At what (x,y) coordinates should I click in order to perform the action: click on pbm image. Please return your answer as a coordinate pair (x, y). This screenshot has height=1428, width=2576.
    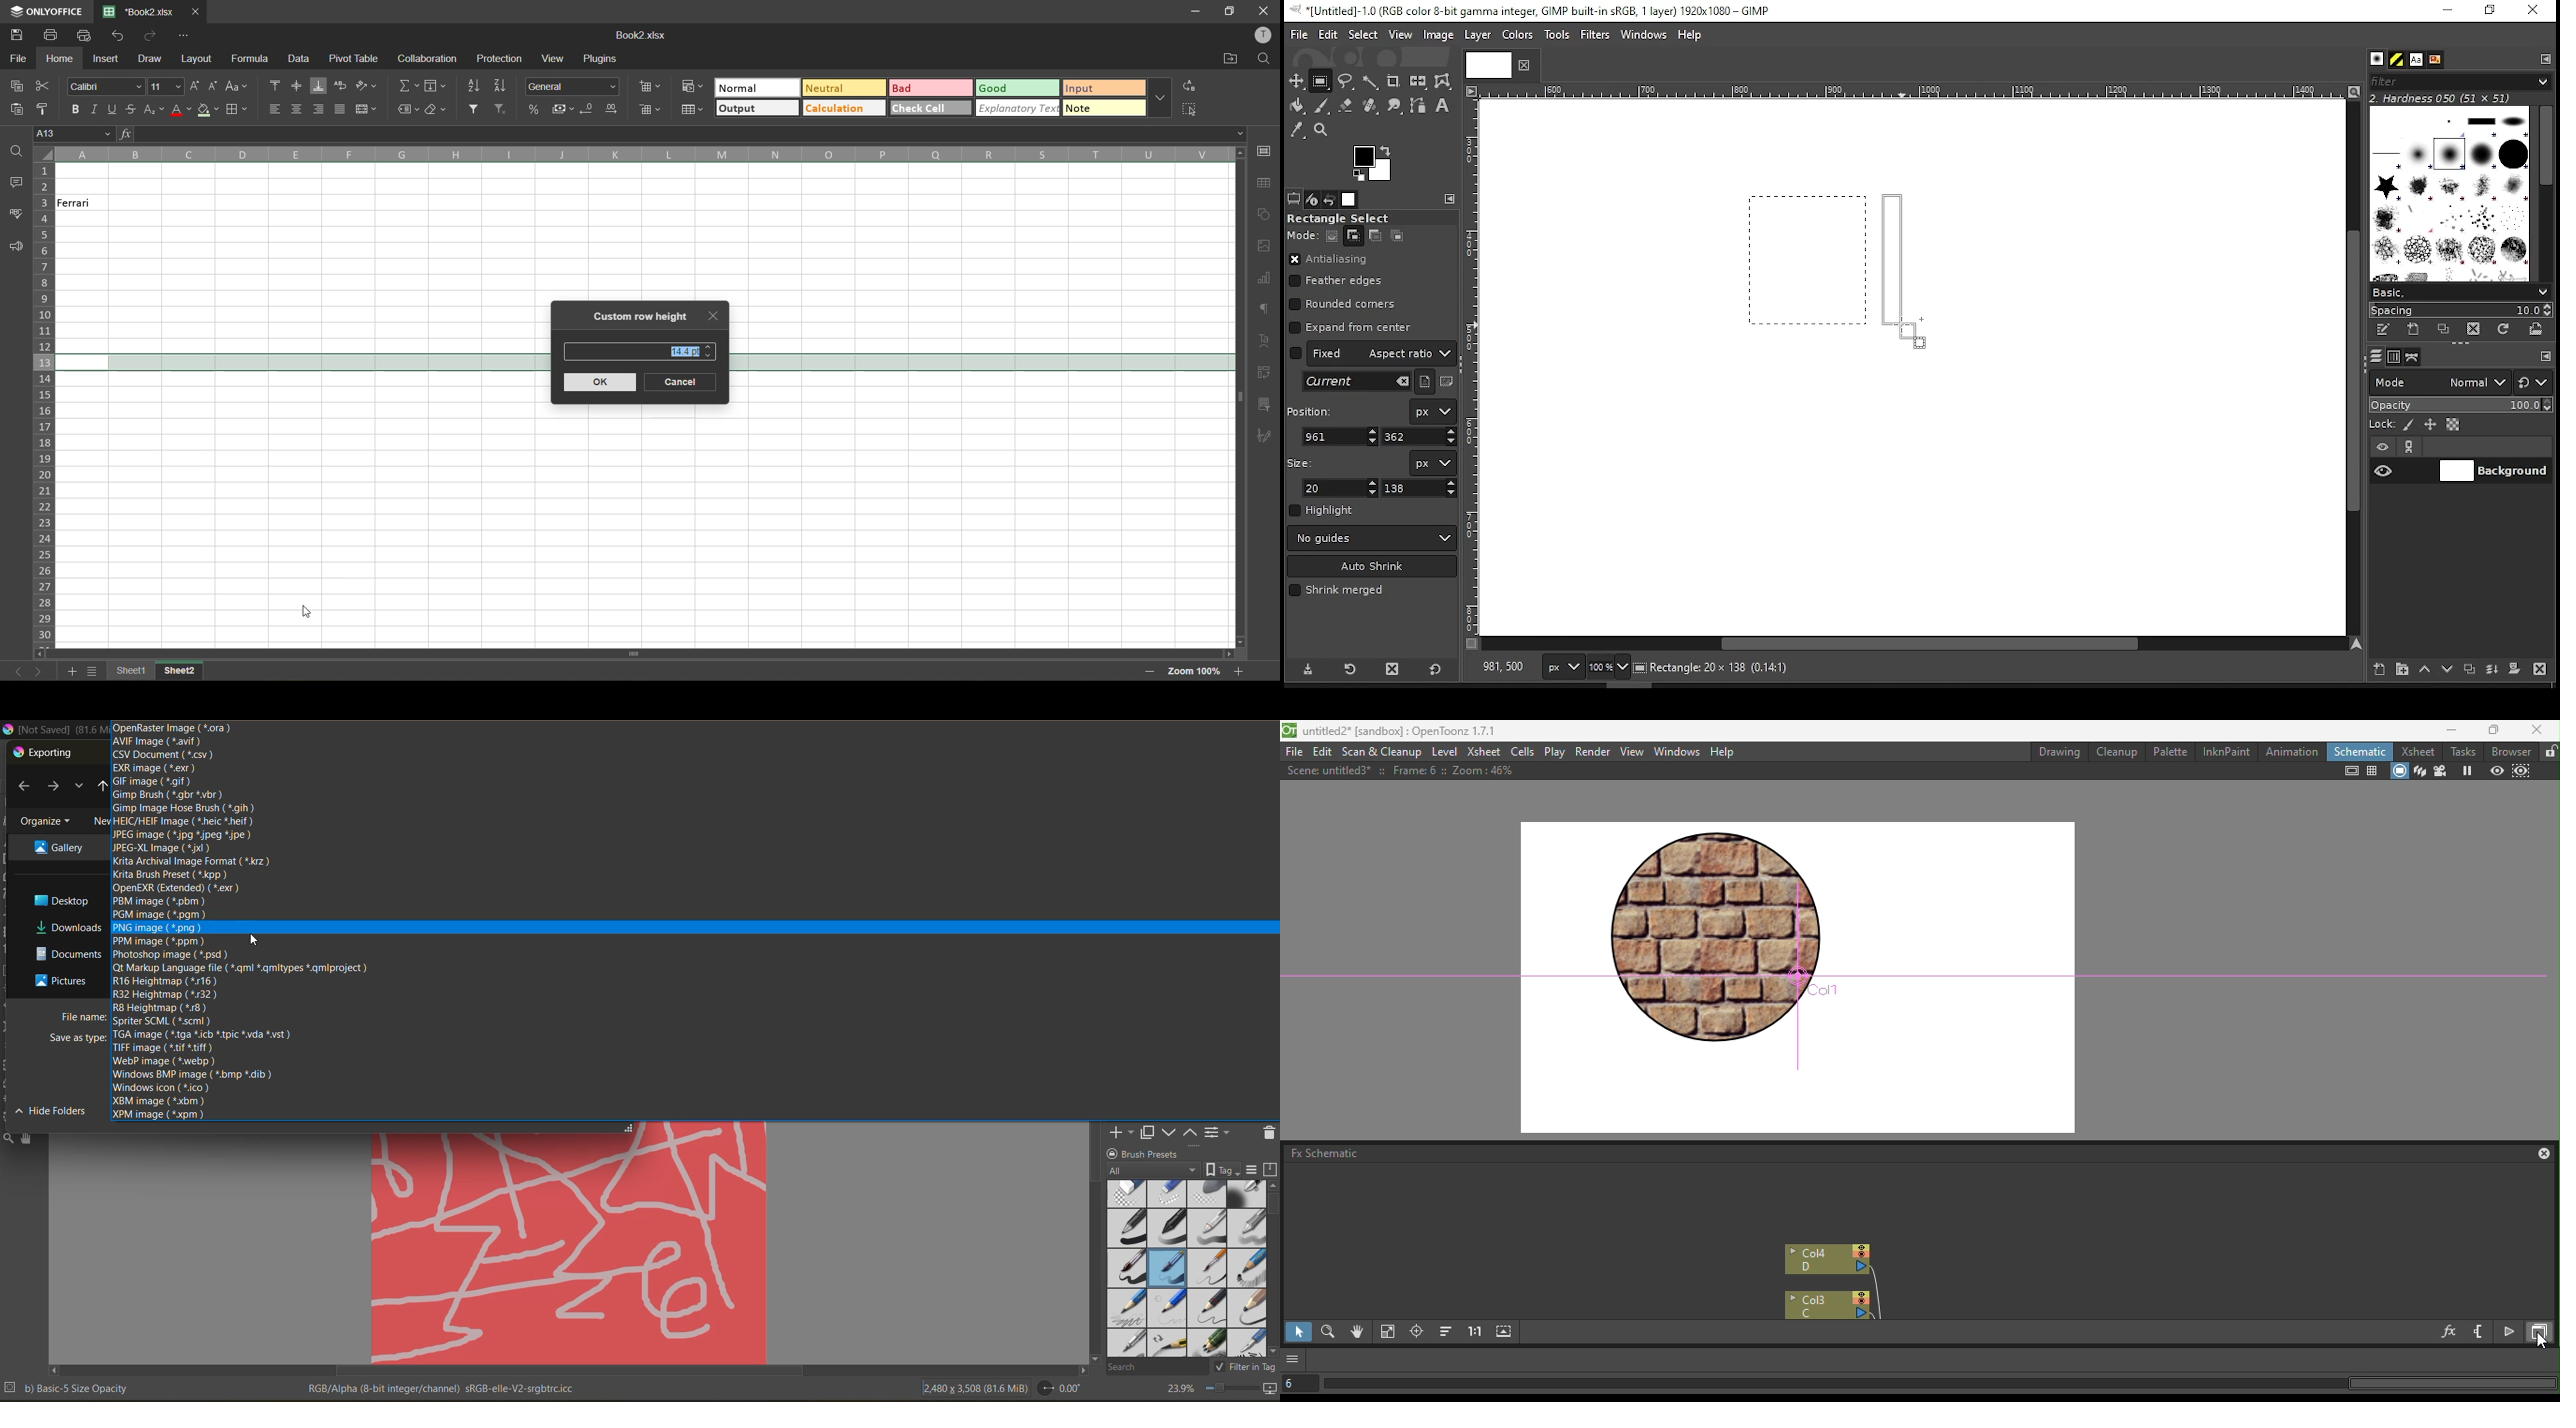
    Looking at the image, I should click on (161, 901).